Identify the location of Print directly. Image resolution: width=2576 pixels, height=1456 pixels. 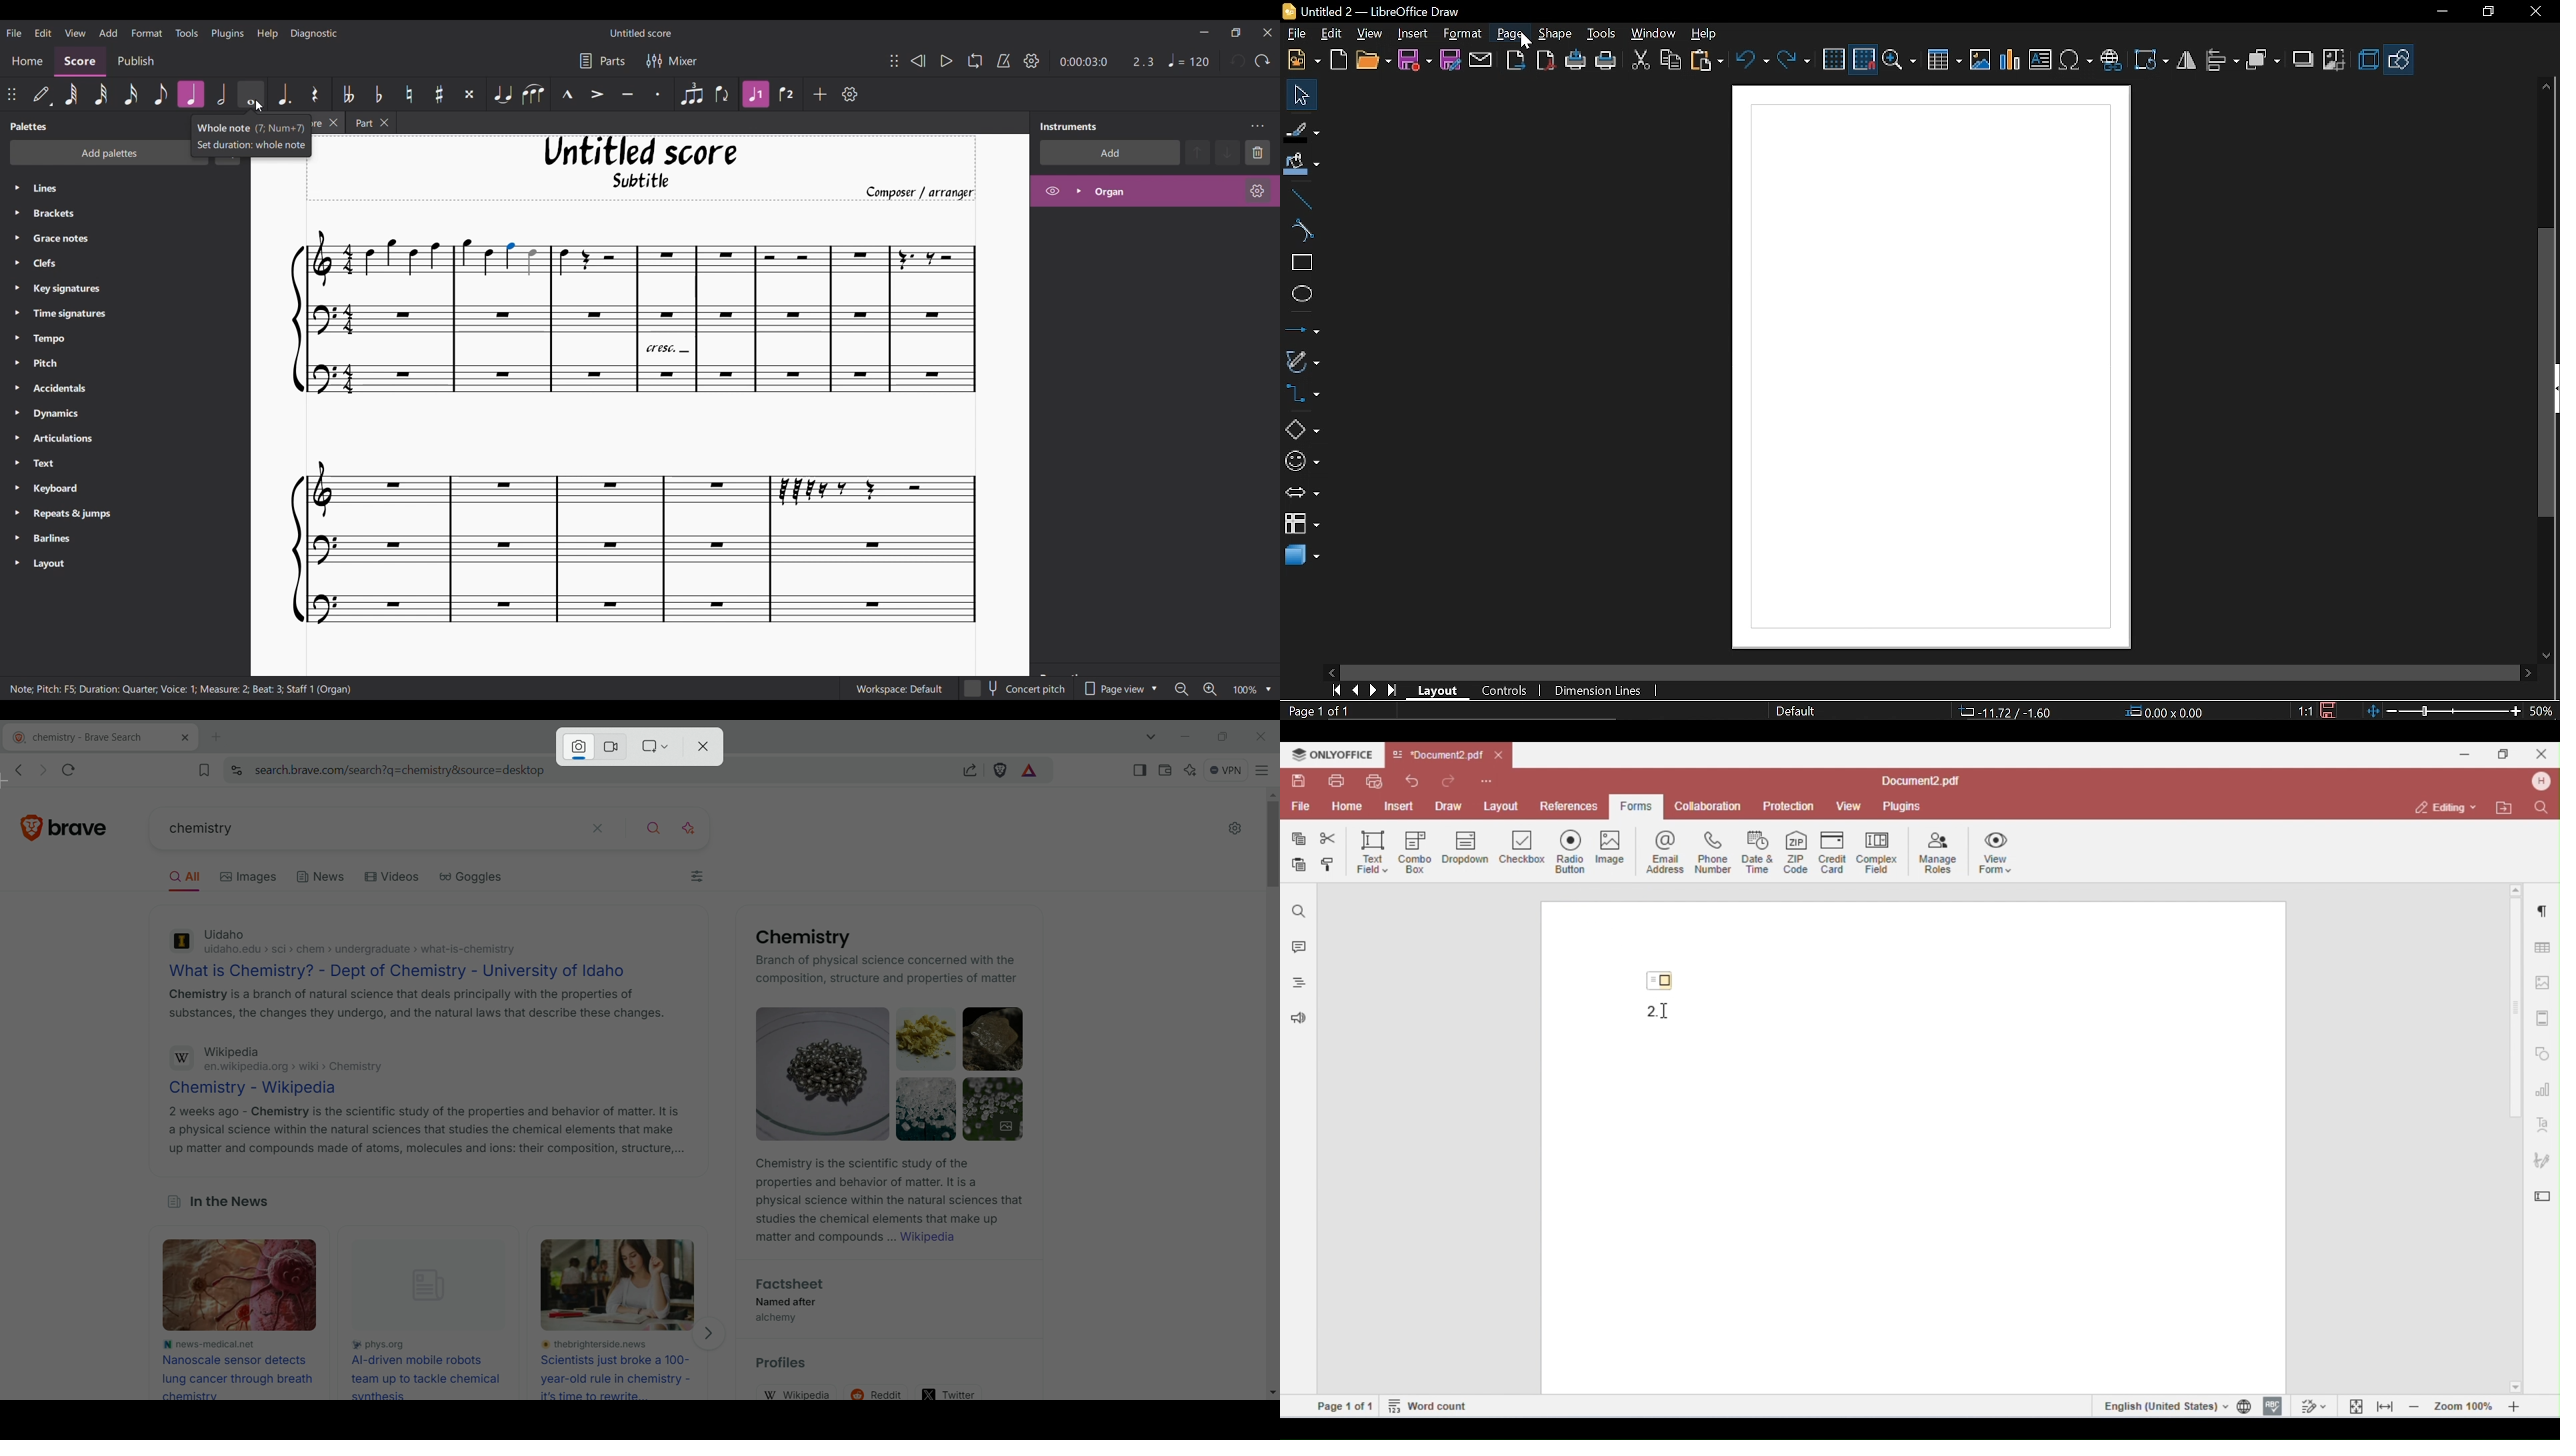
(1576, 62).